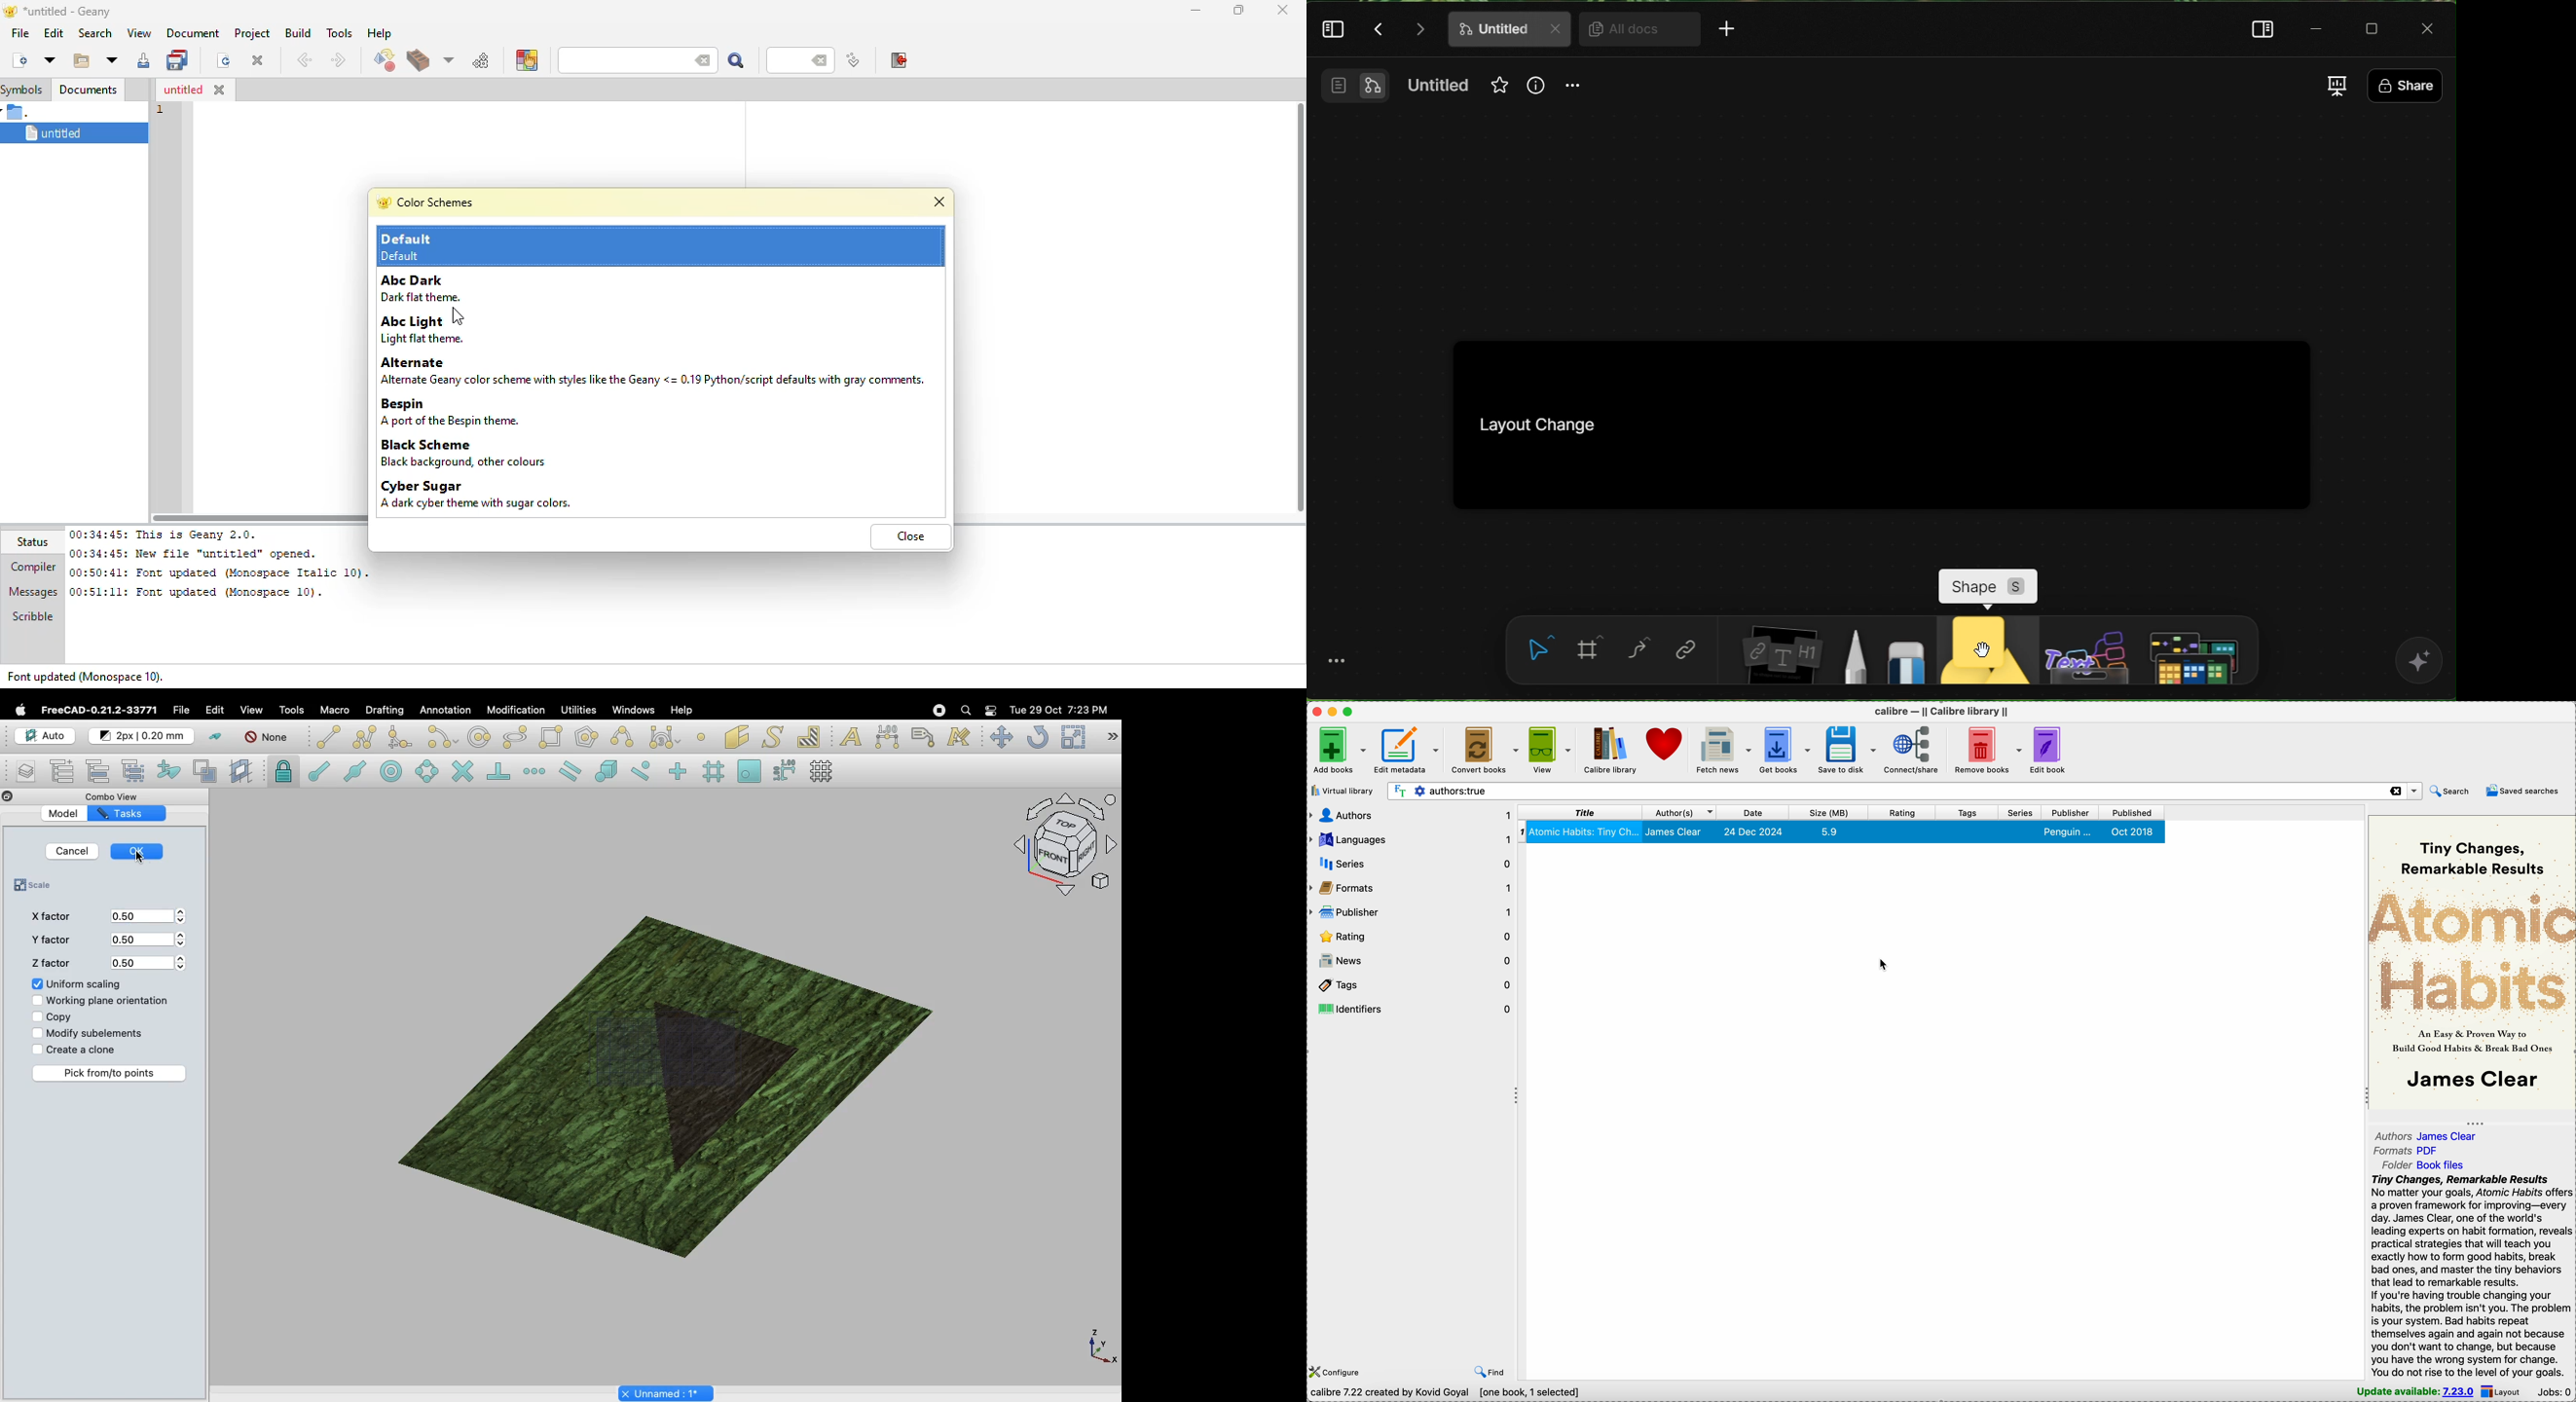 The image size is (2576, 1428). Describe the element at coordinates (170, 773) in the screenshot. I see `Add to construction group` at that location.